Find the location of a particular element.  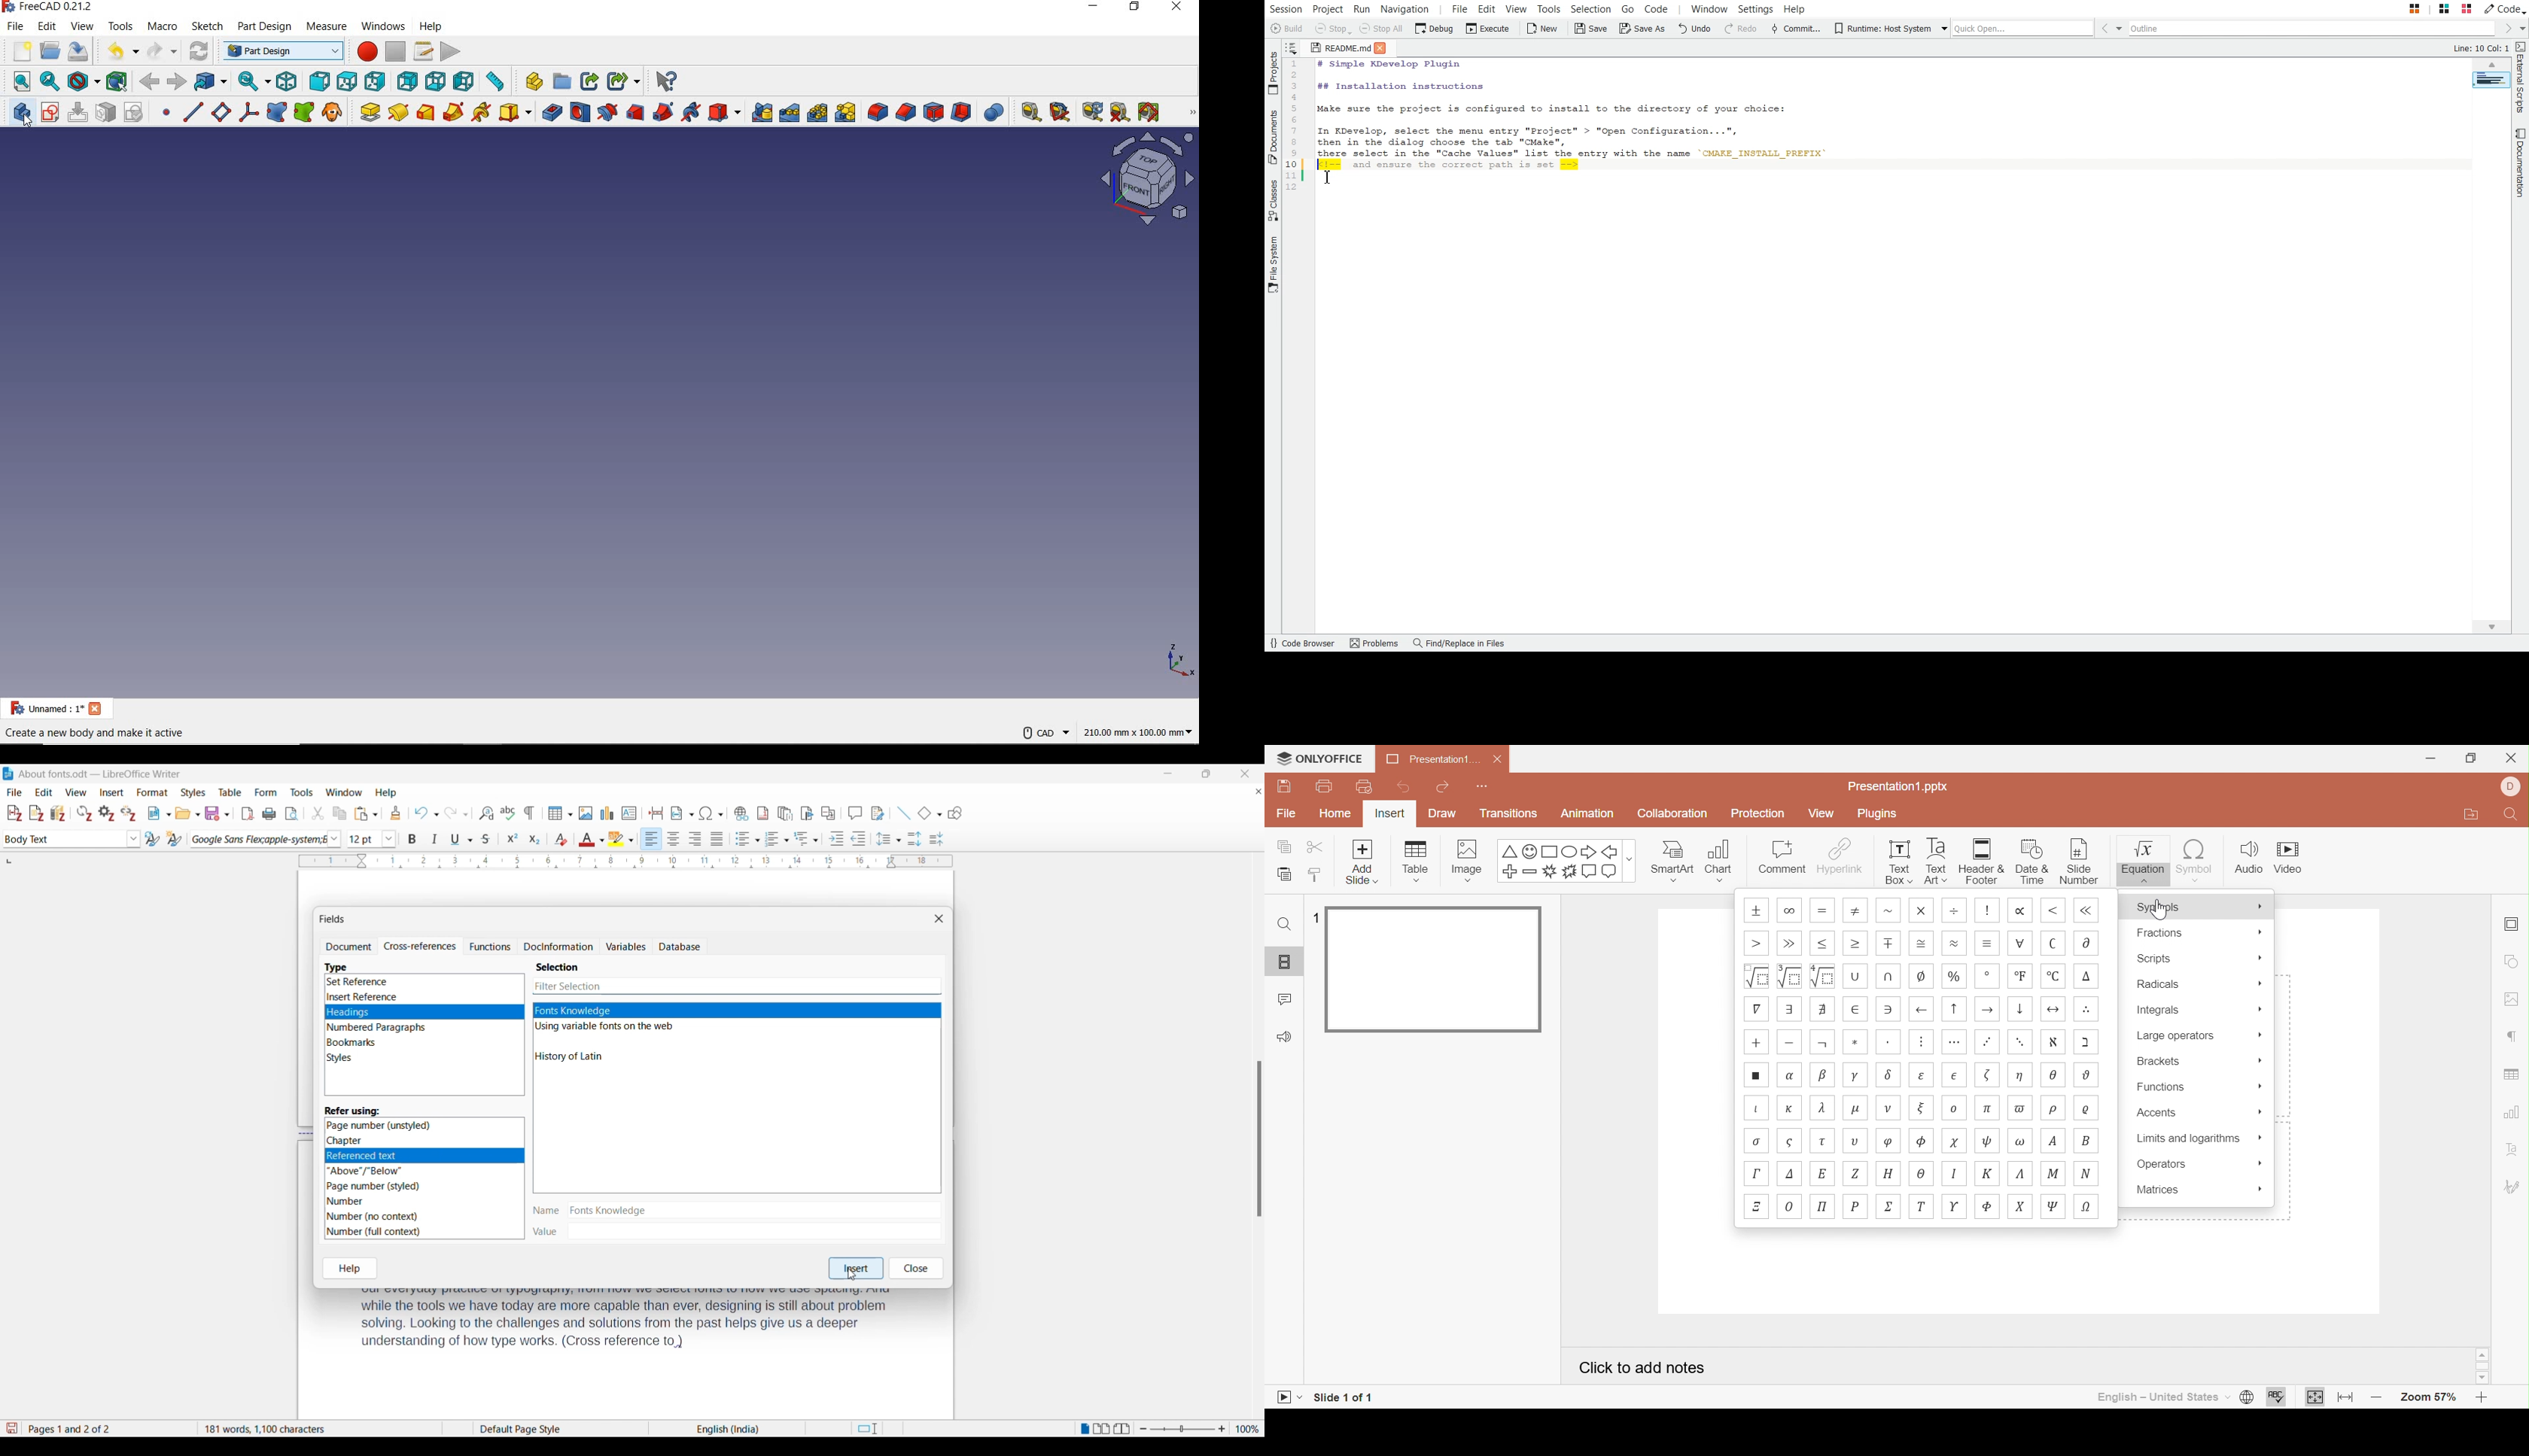

Part design is located at coordinates (263, 29).